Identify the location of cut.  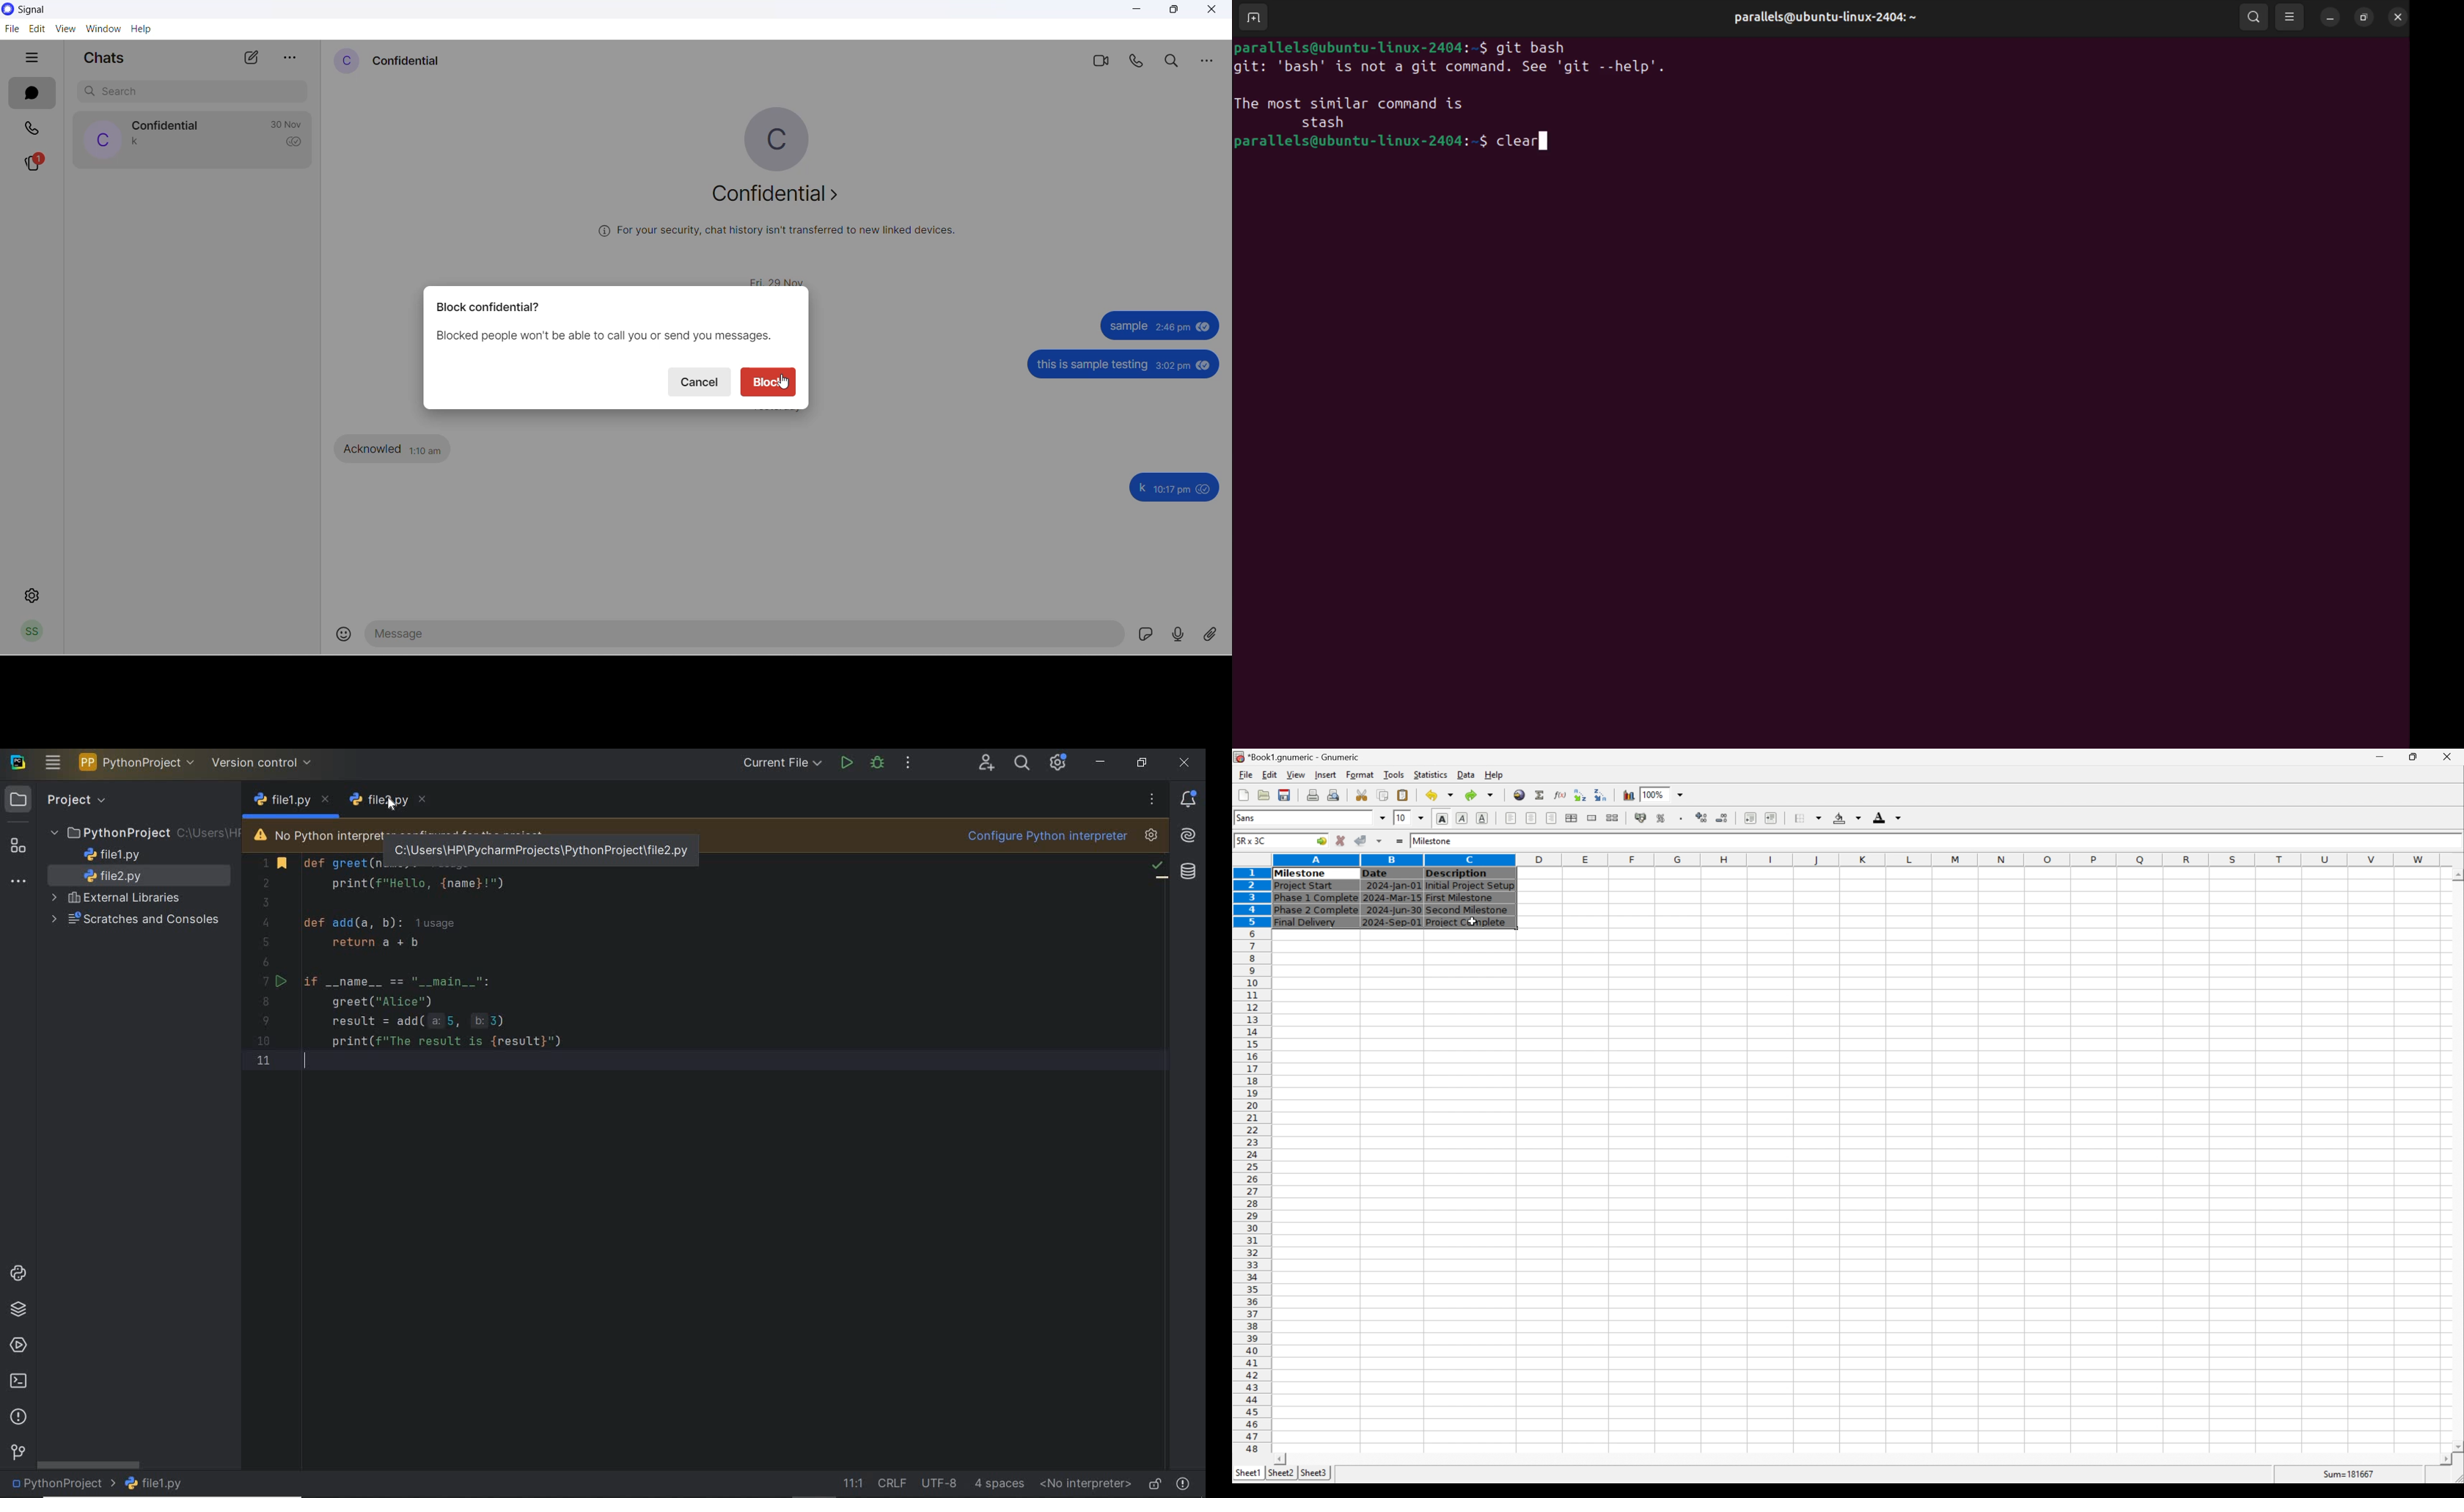
(1362, 795).